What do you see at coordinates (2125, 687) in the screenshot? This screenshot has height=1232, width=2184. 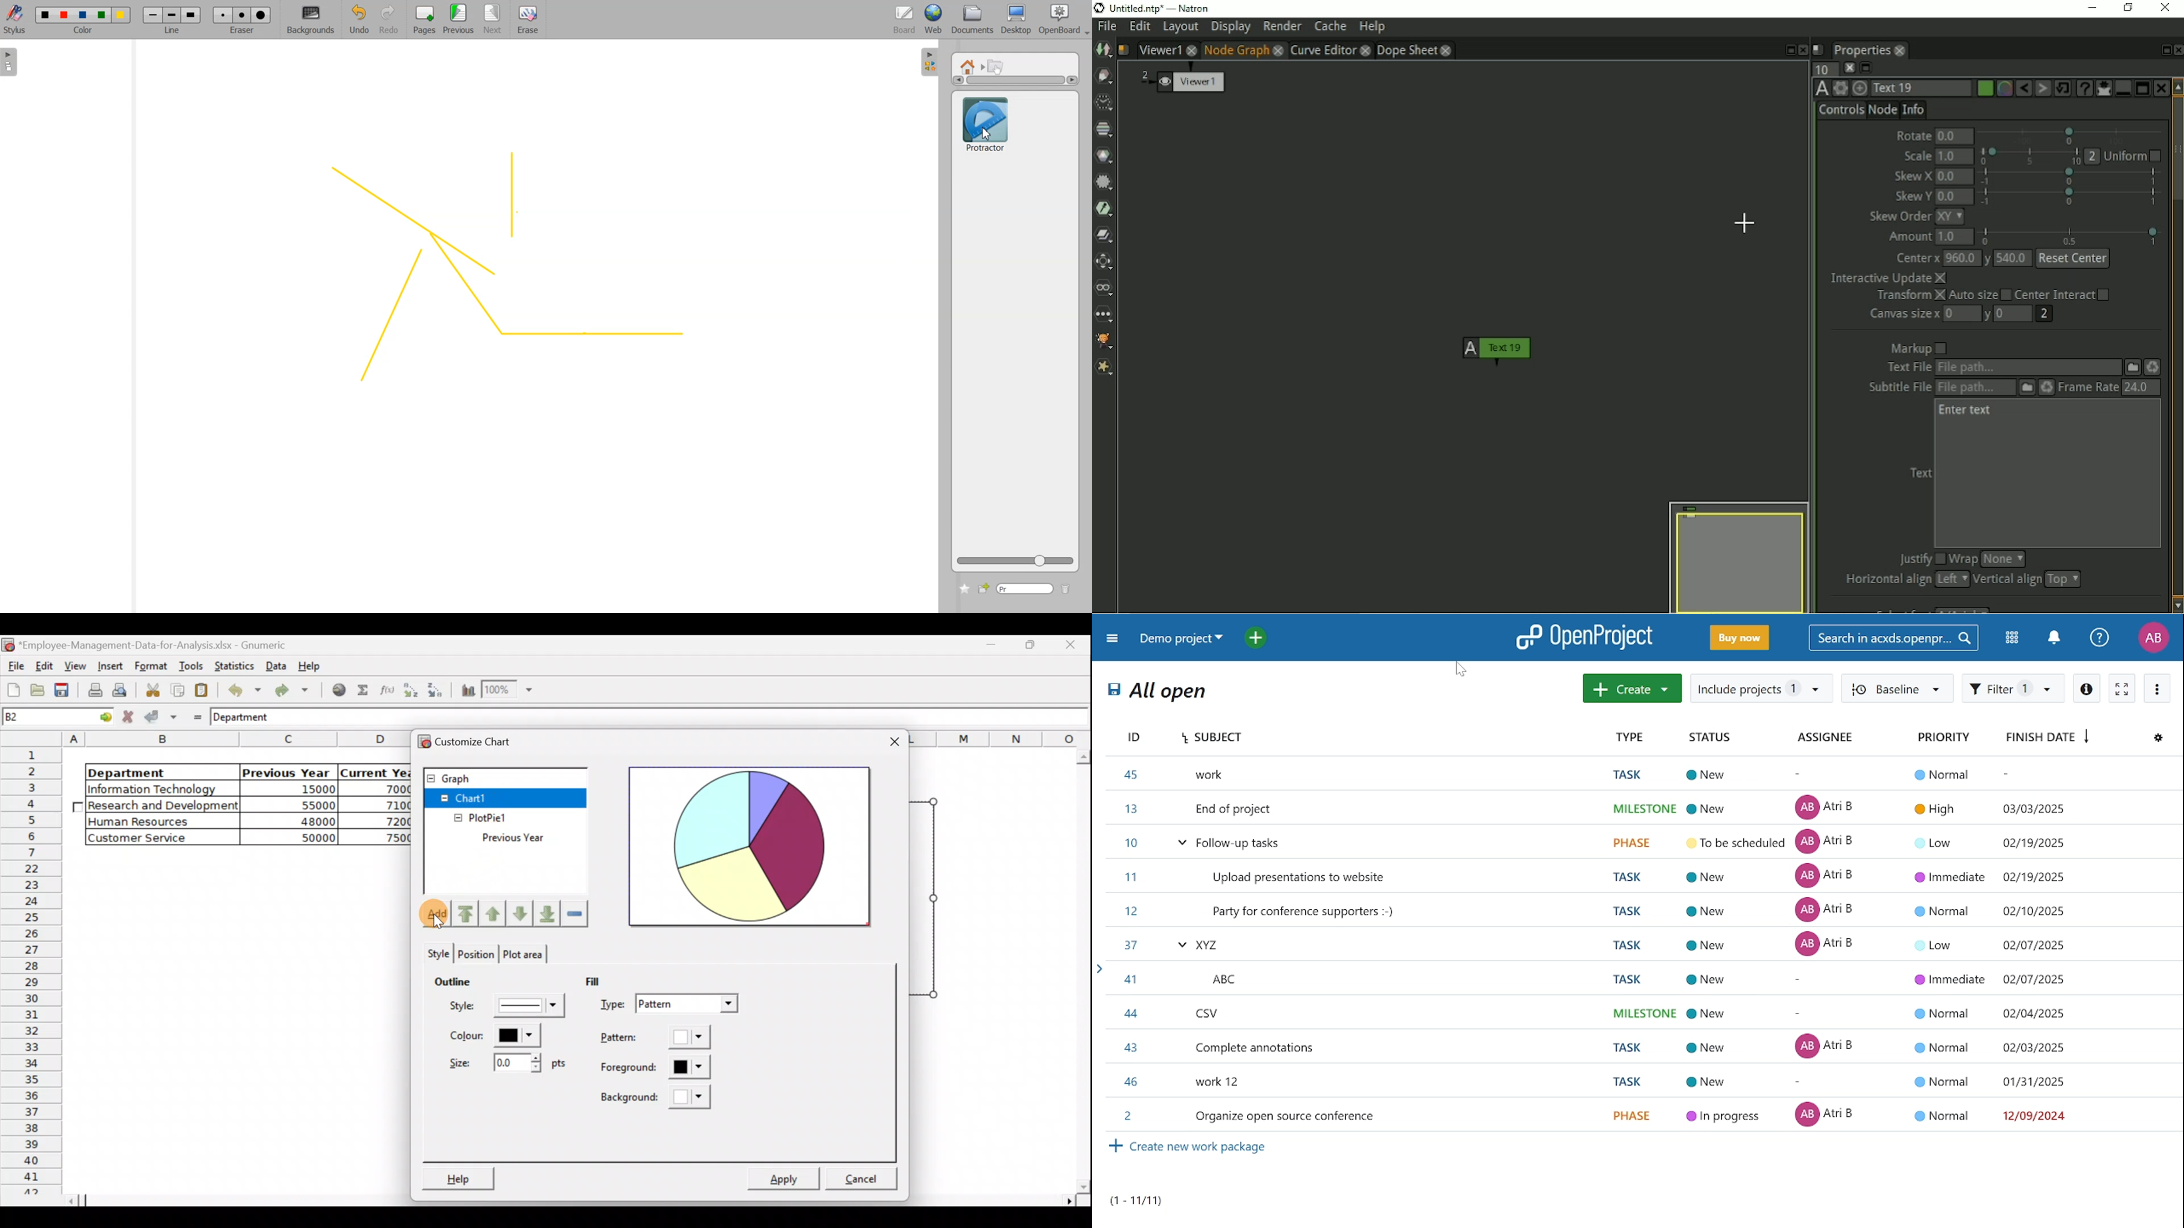 I see `activate zen mode` at bounding box center [2125, 687].